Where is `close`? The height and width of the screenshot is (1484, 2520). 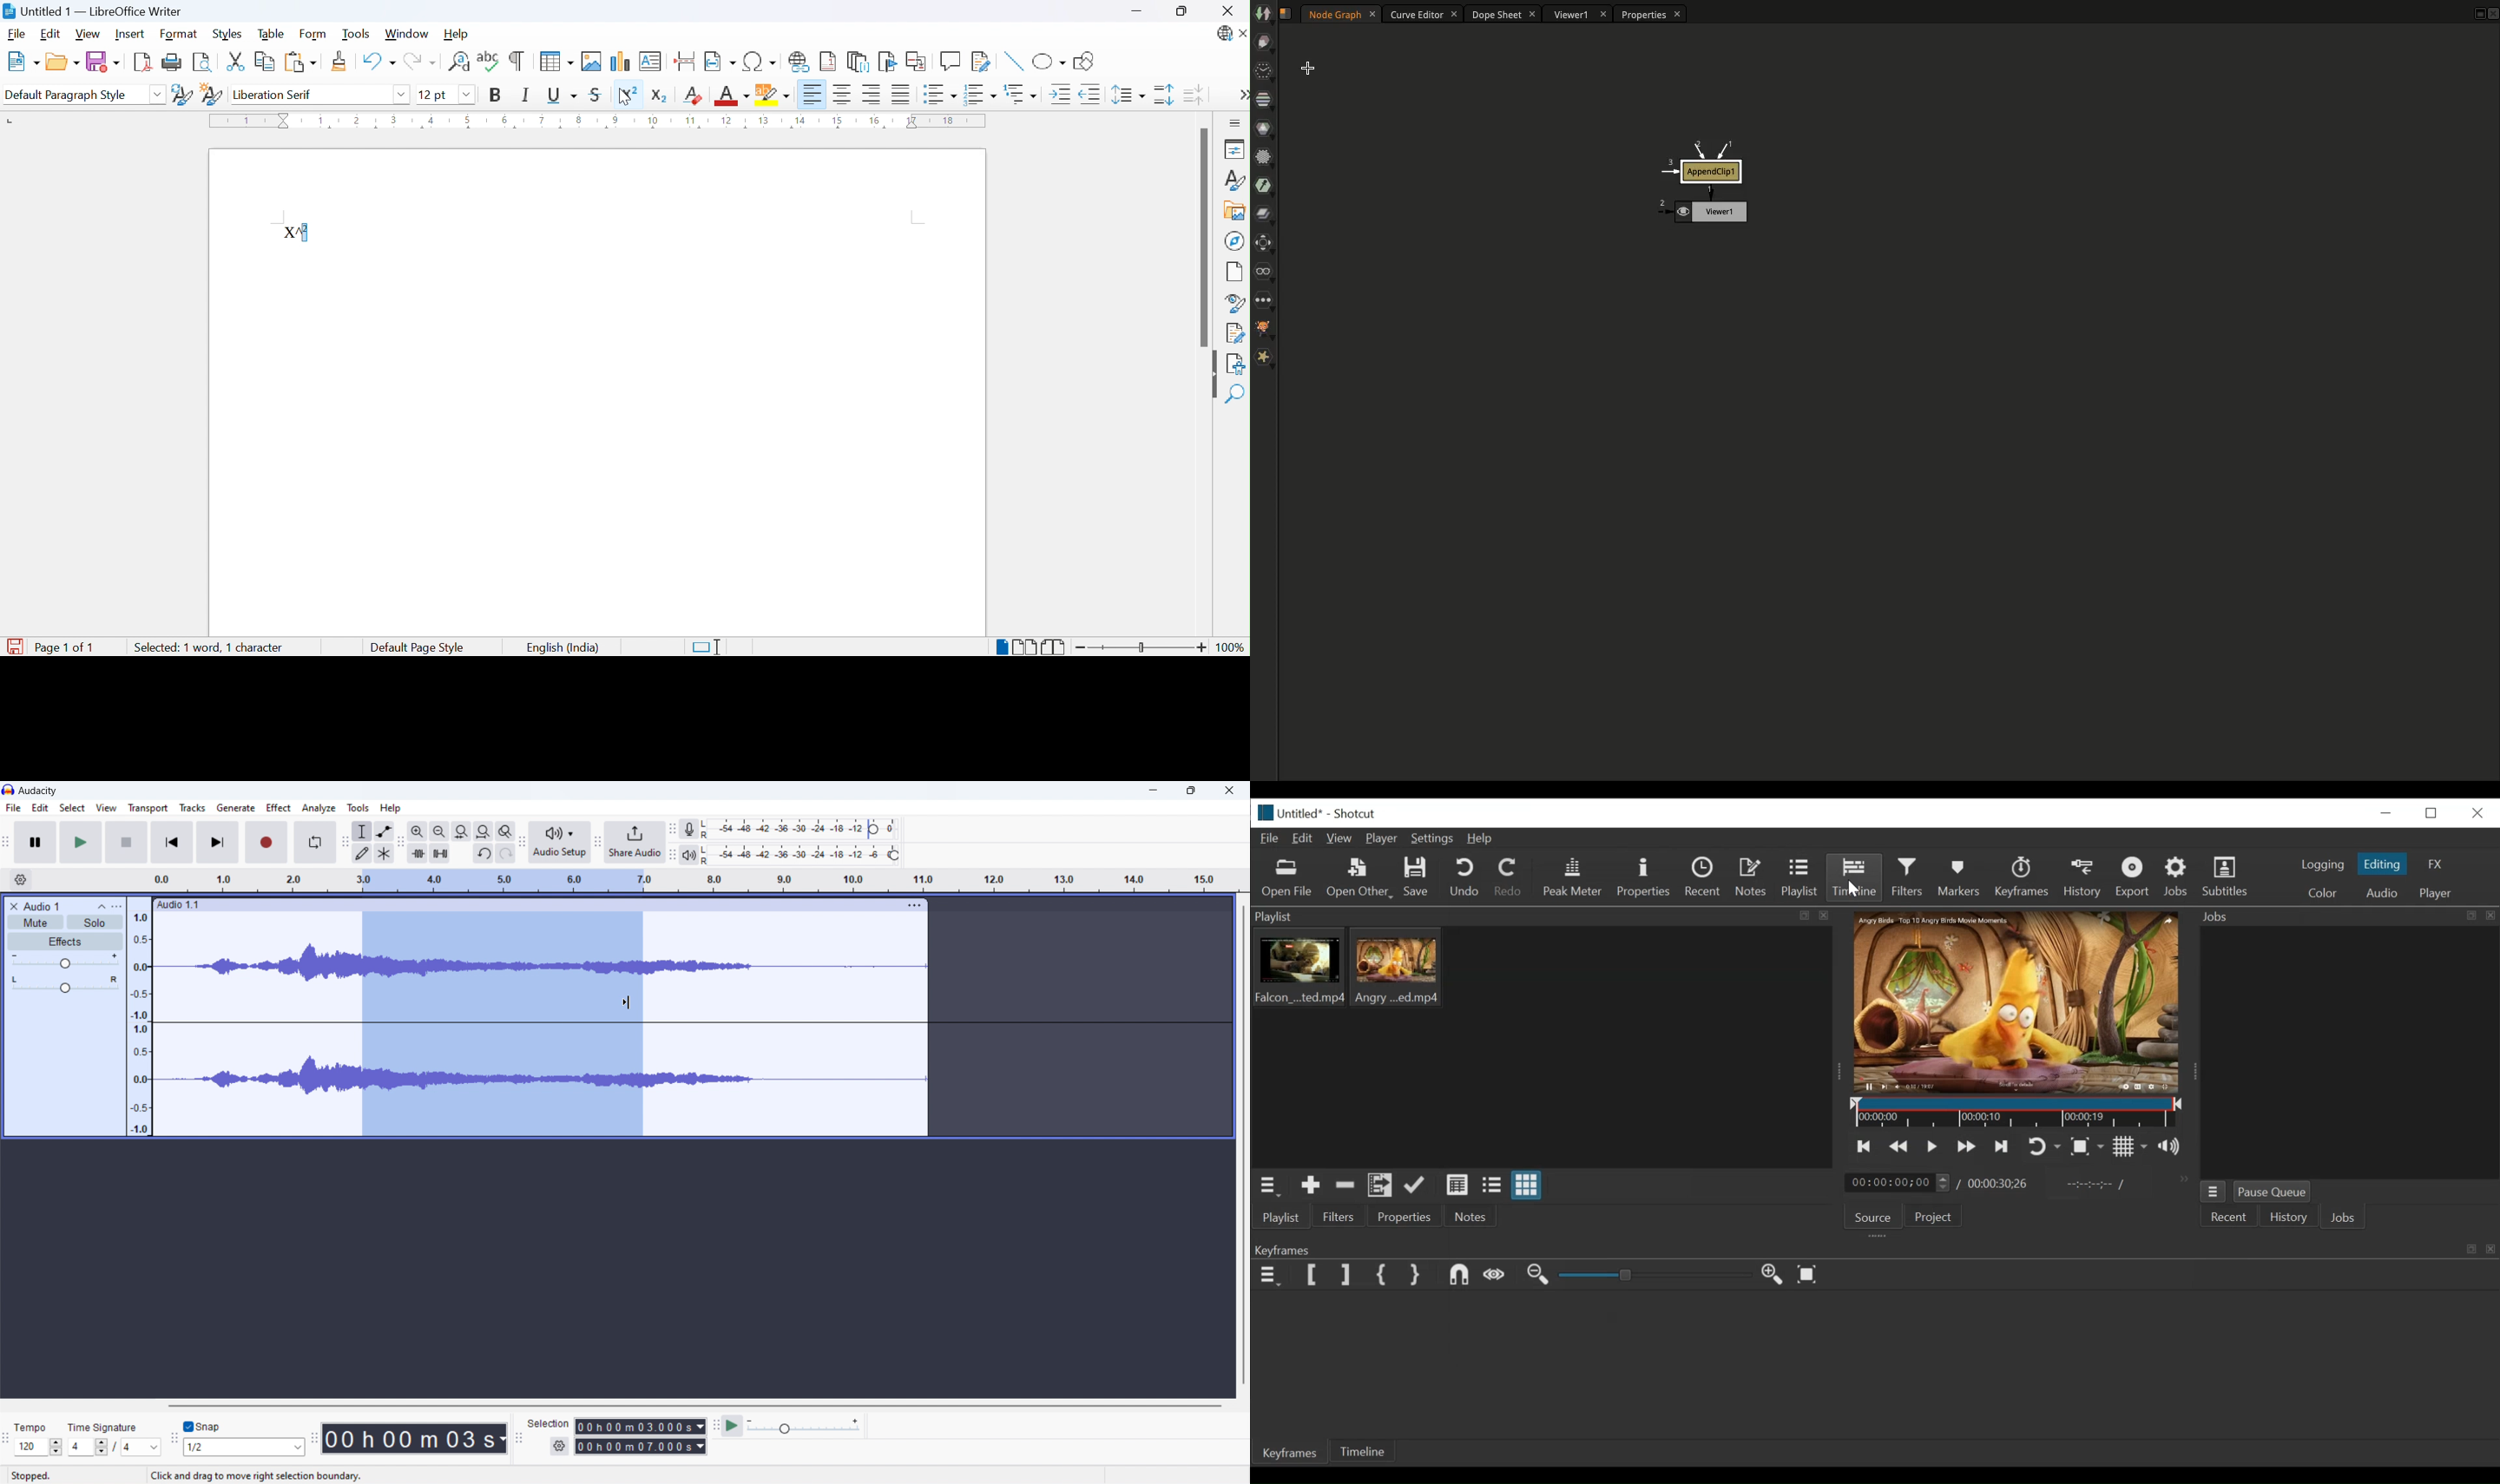 close is located at coordinates (2476, 812).